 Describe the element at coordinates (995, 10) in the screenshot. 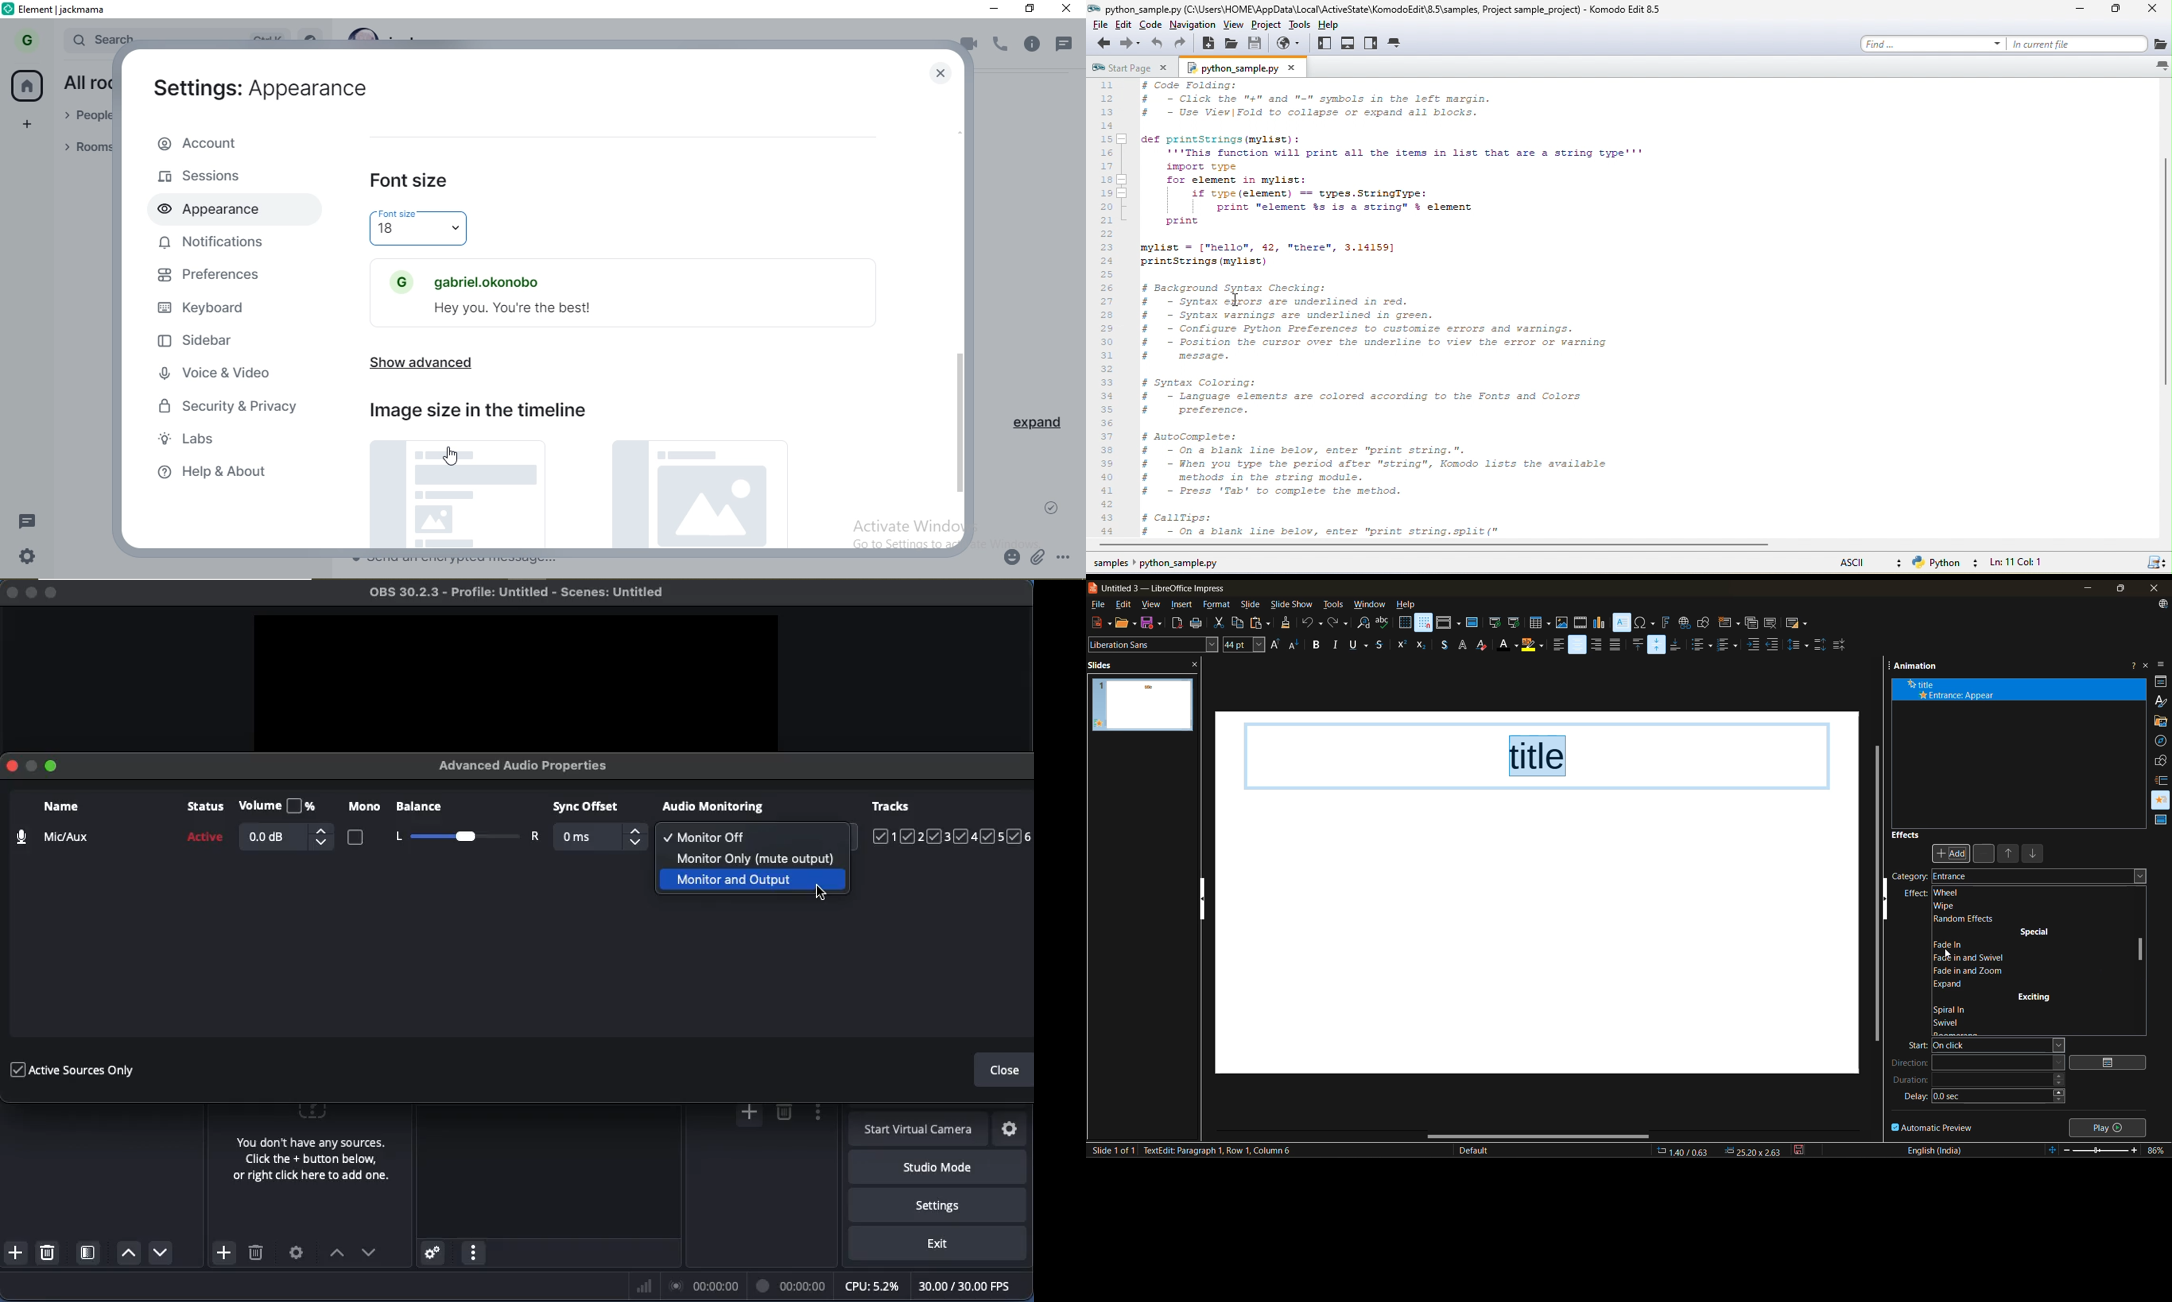

I see `minimise` at that location.